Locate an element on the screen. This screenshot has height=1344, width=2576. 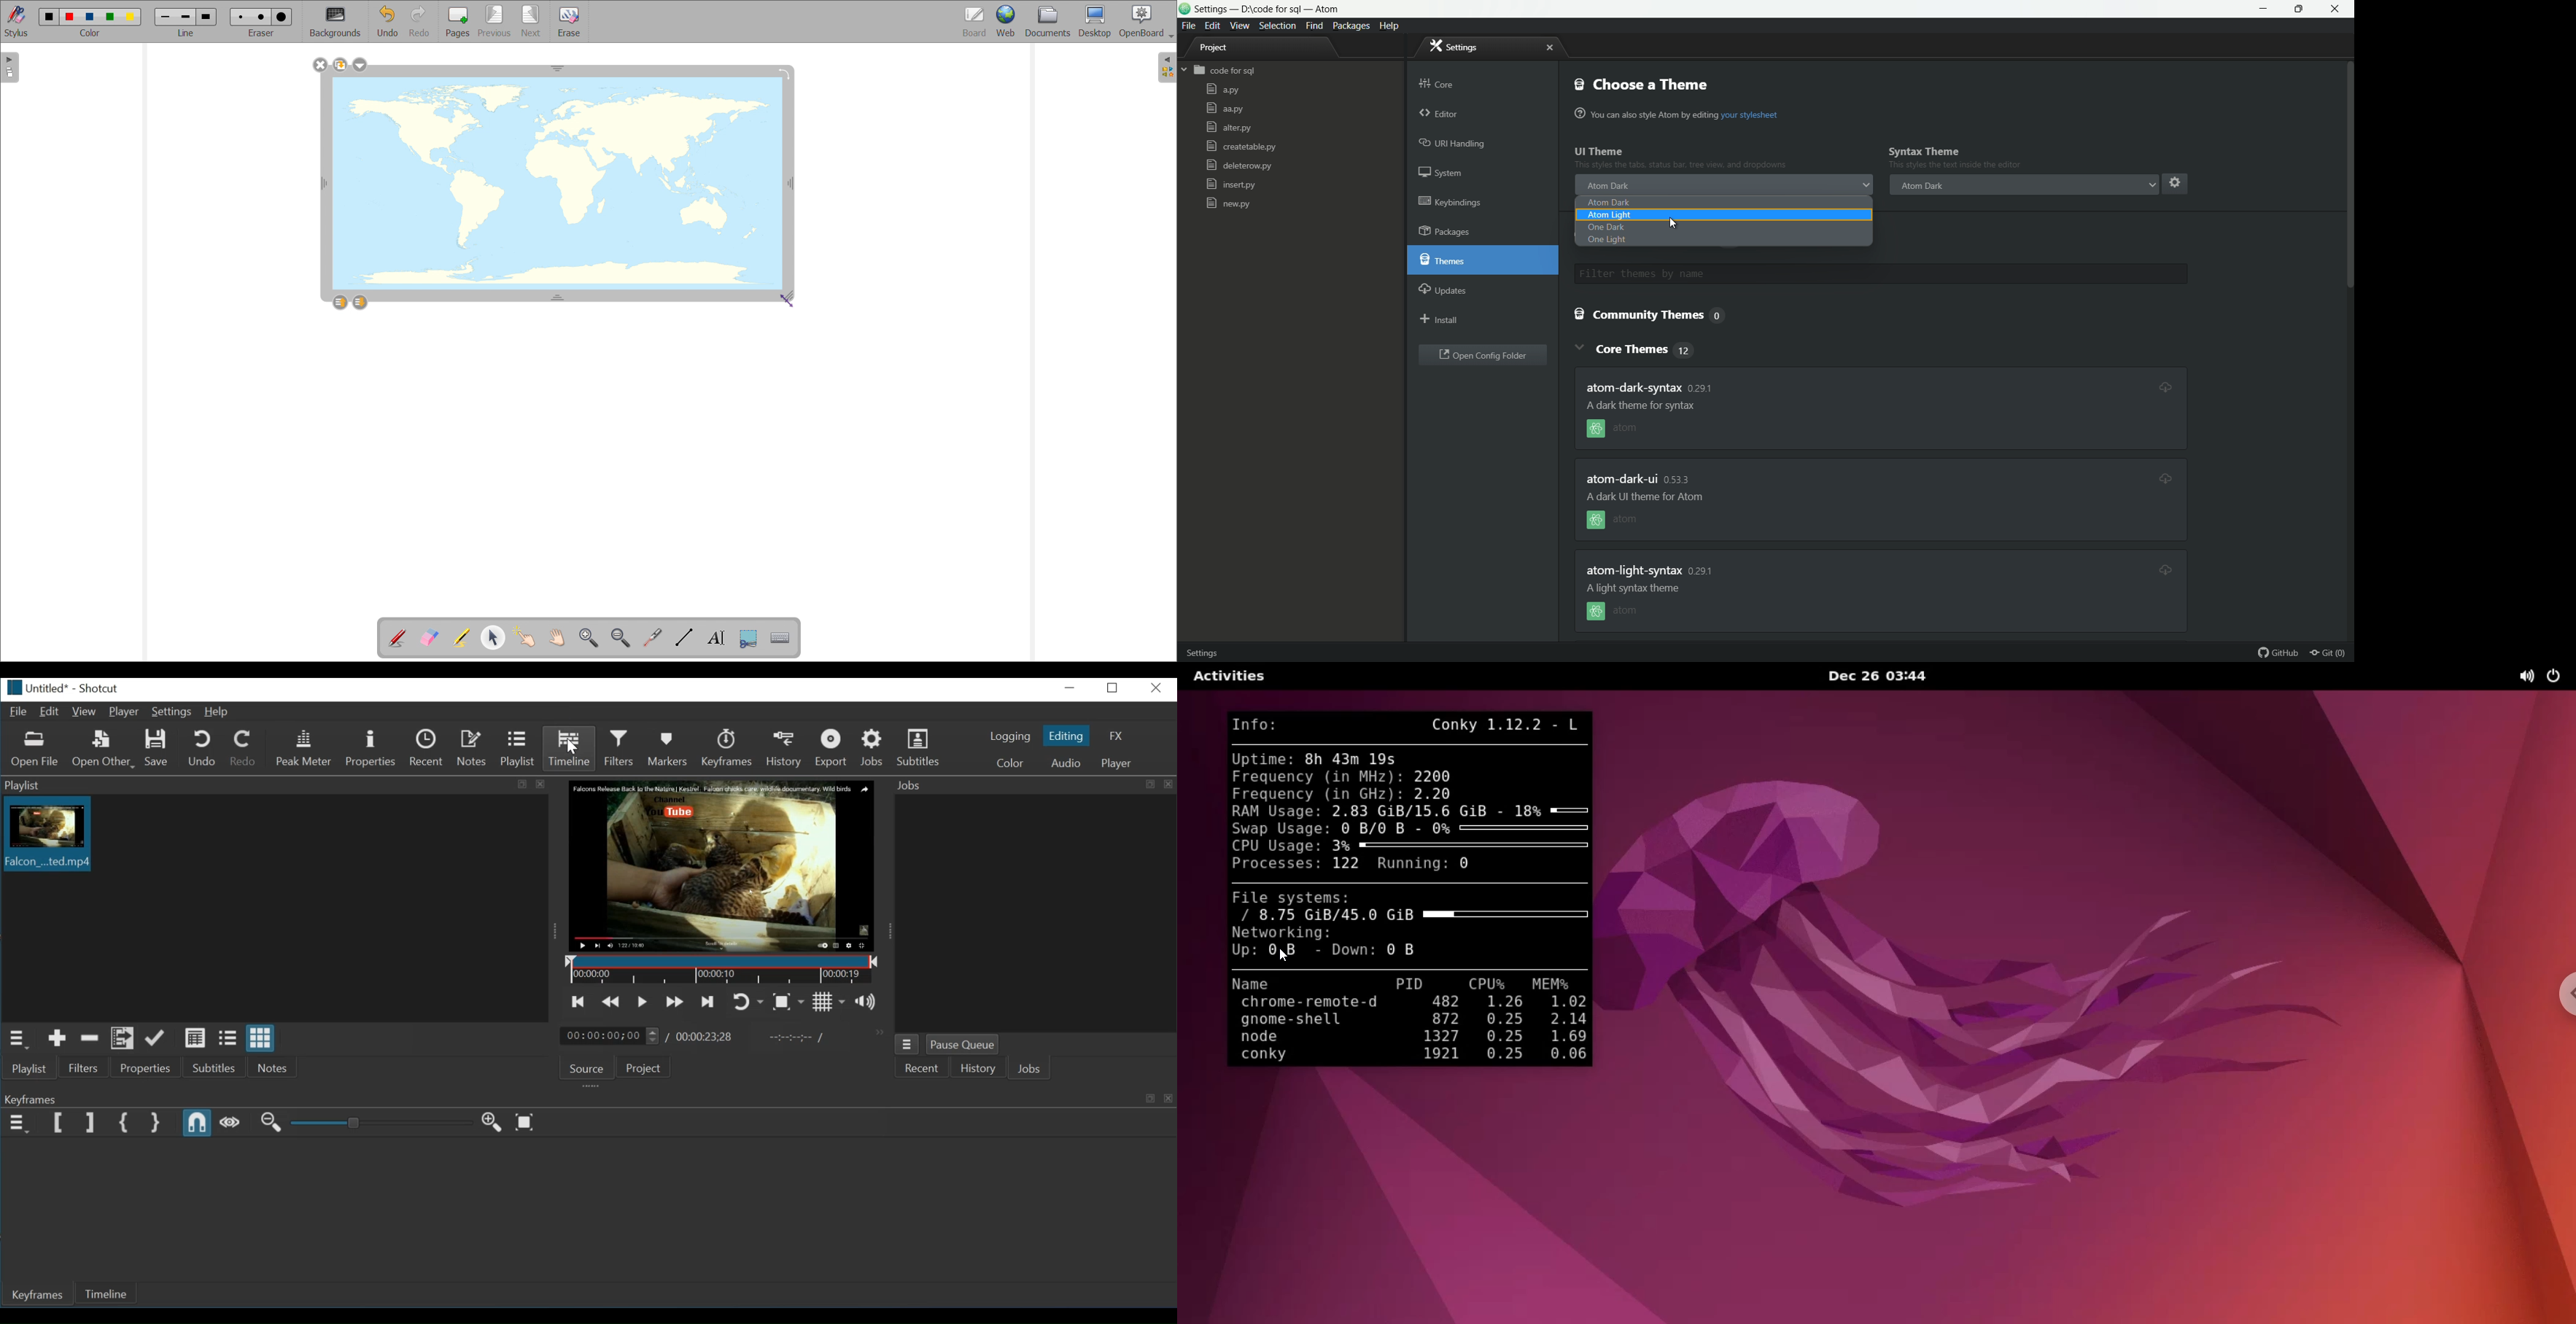
Eiting is located at coordinates (1065, 735).